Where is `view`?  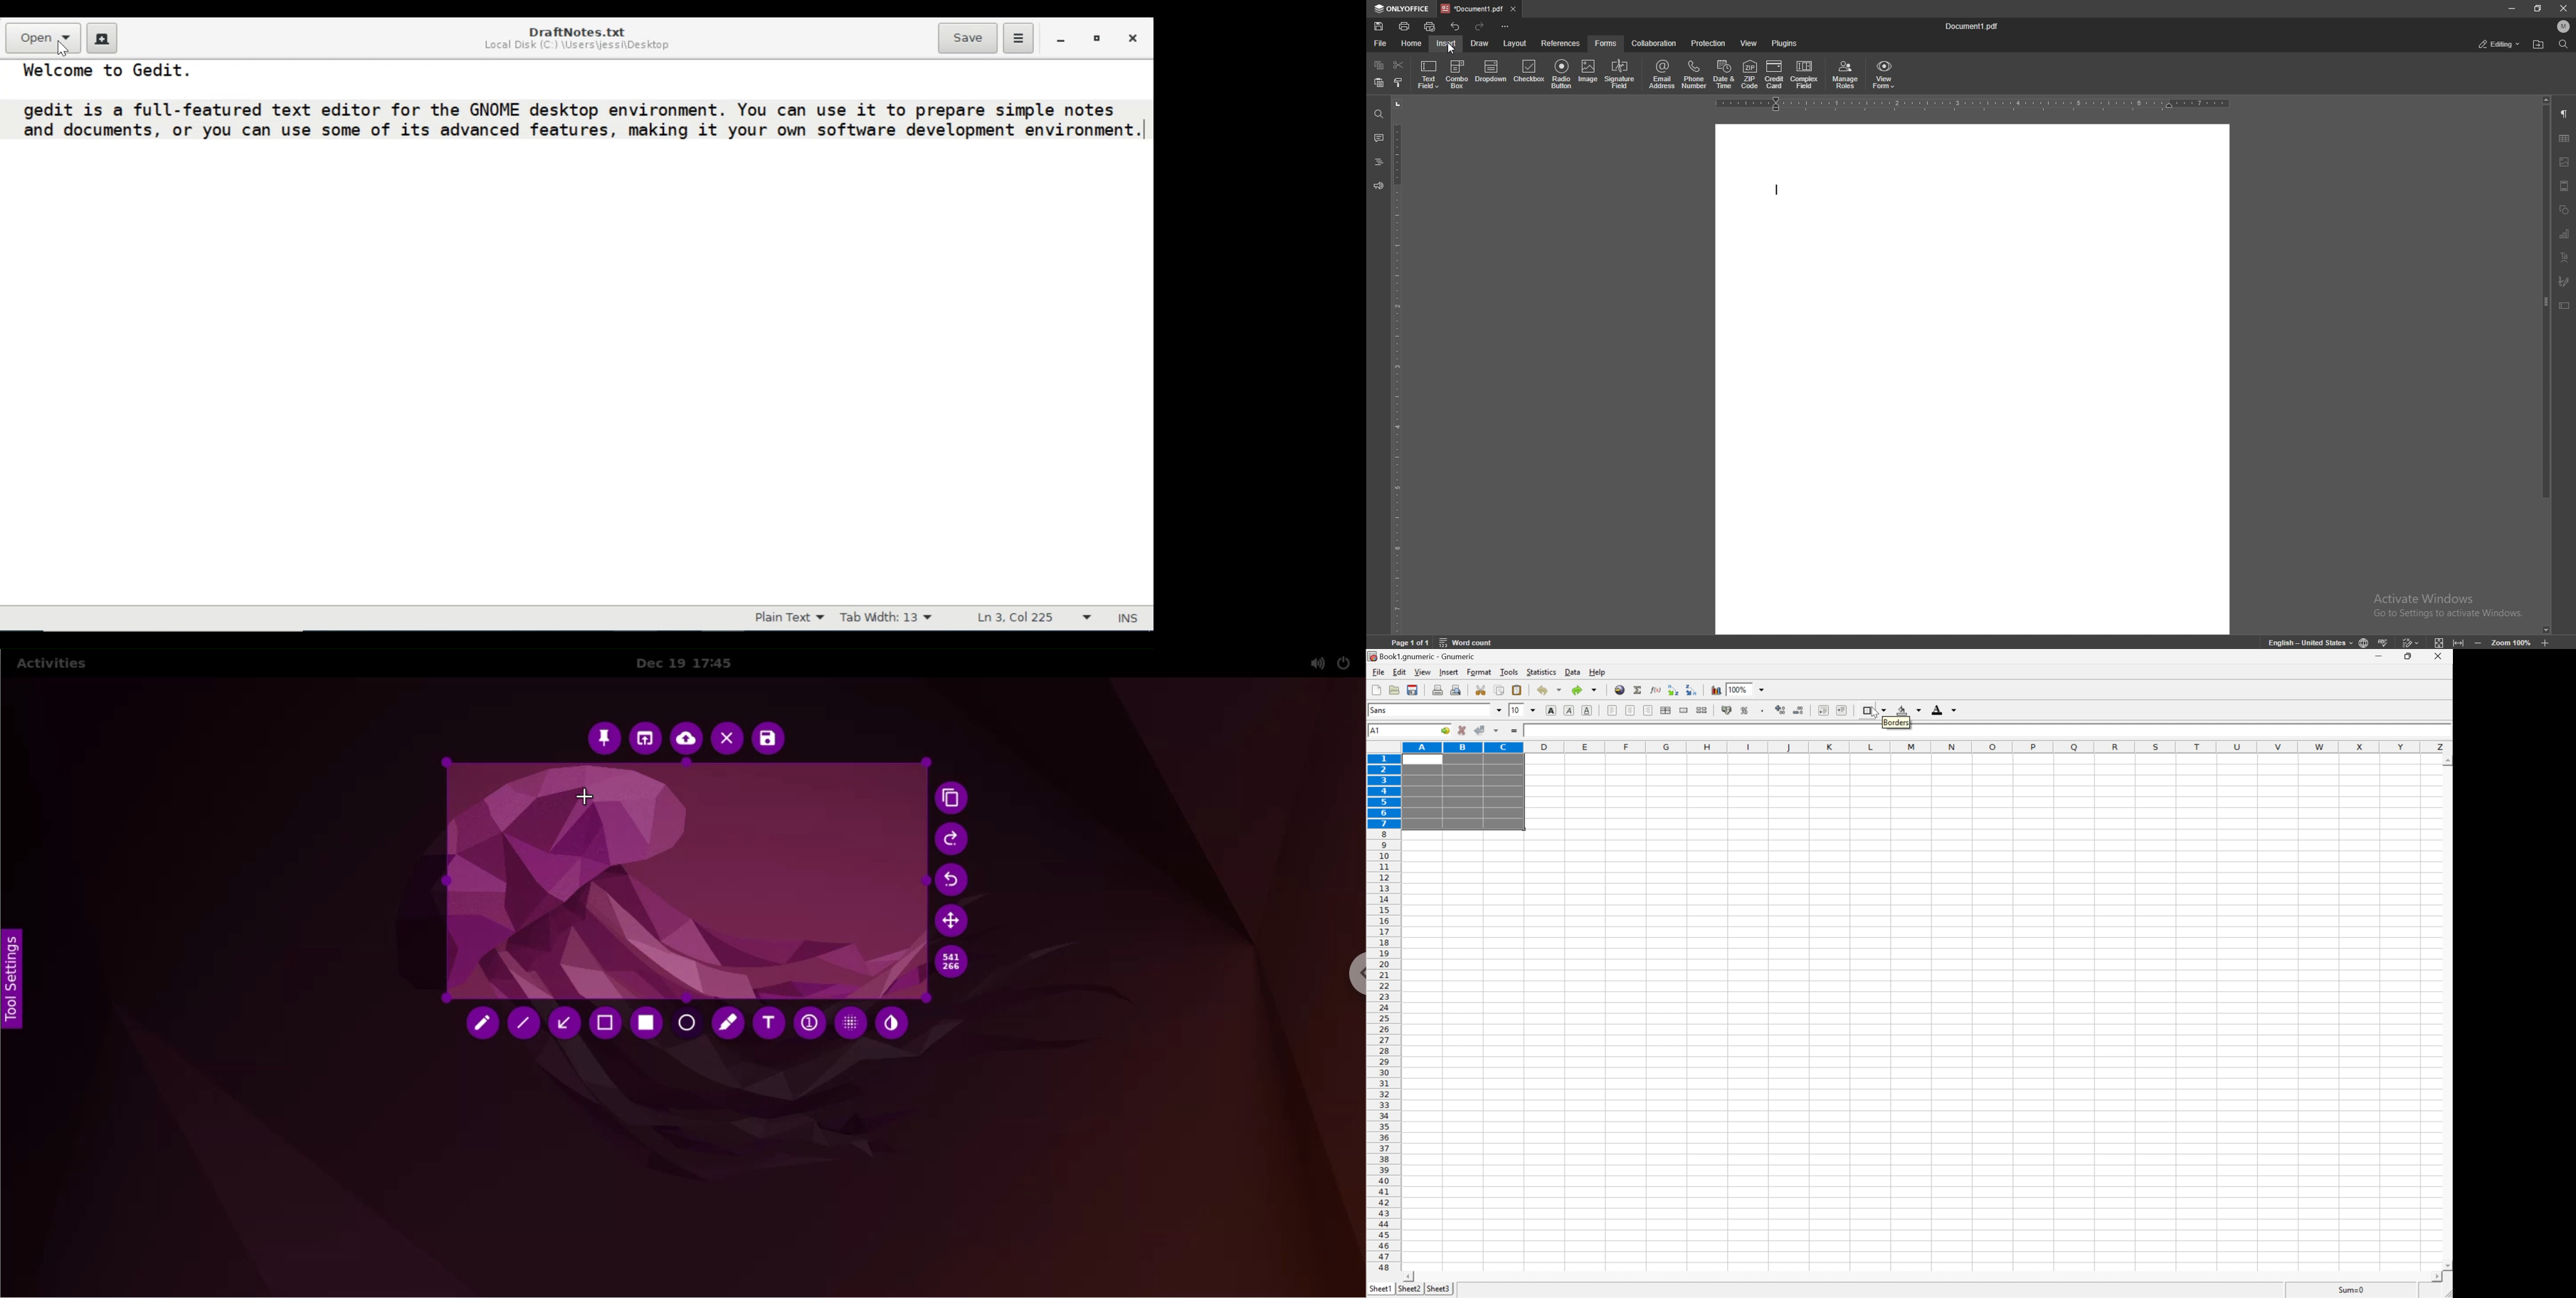 view is located at coordinates (1421, 673).